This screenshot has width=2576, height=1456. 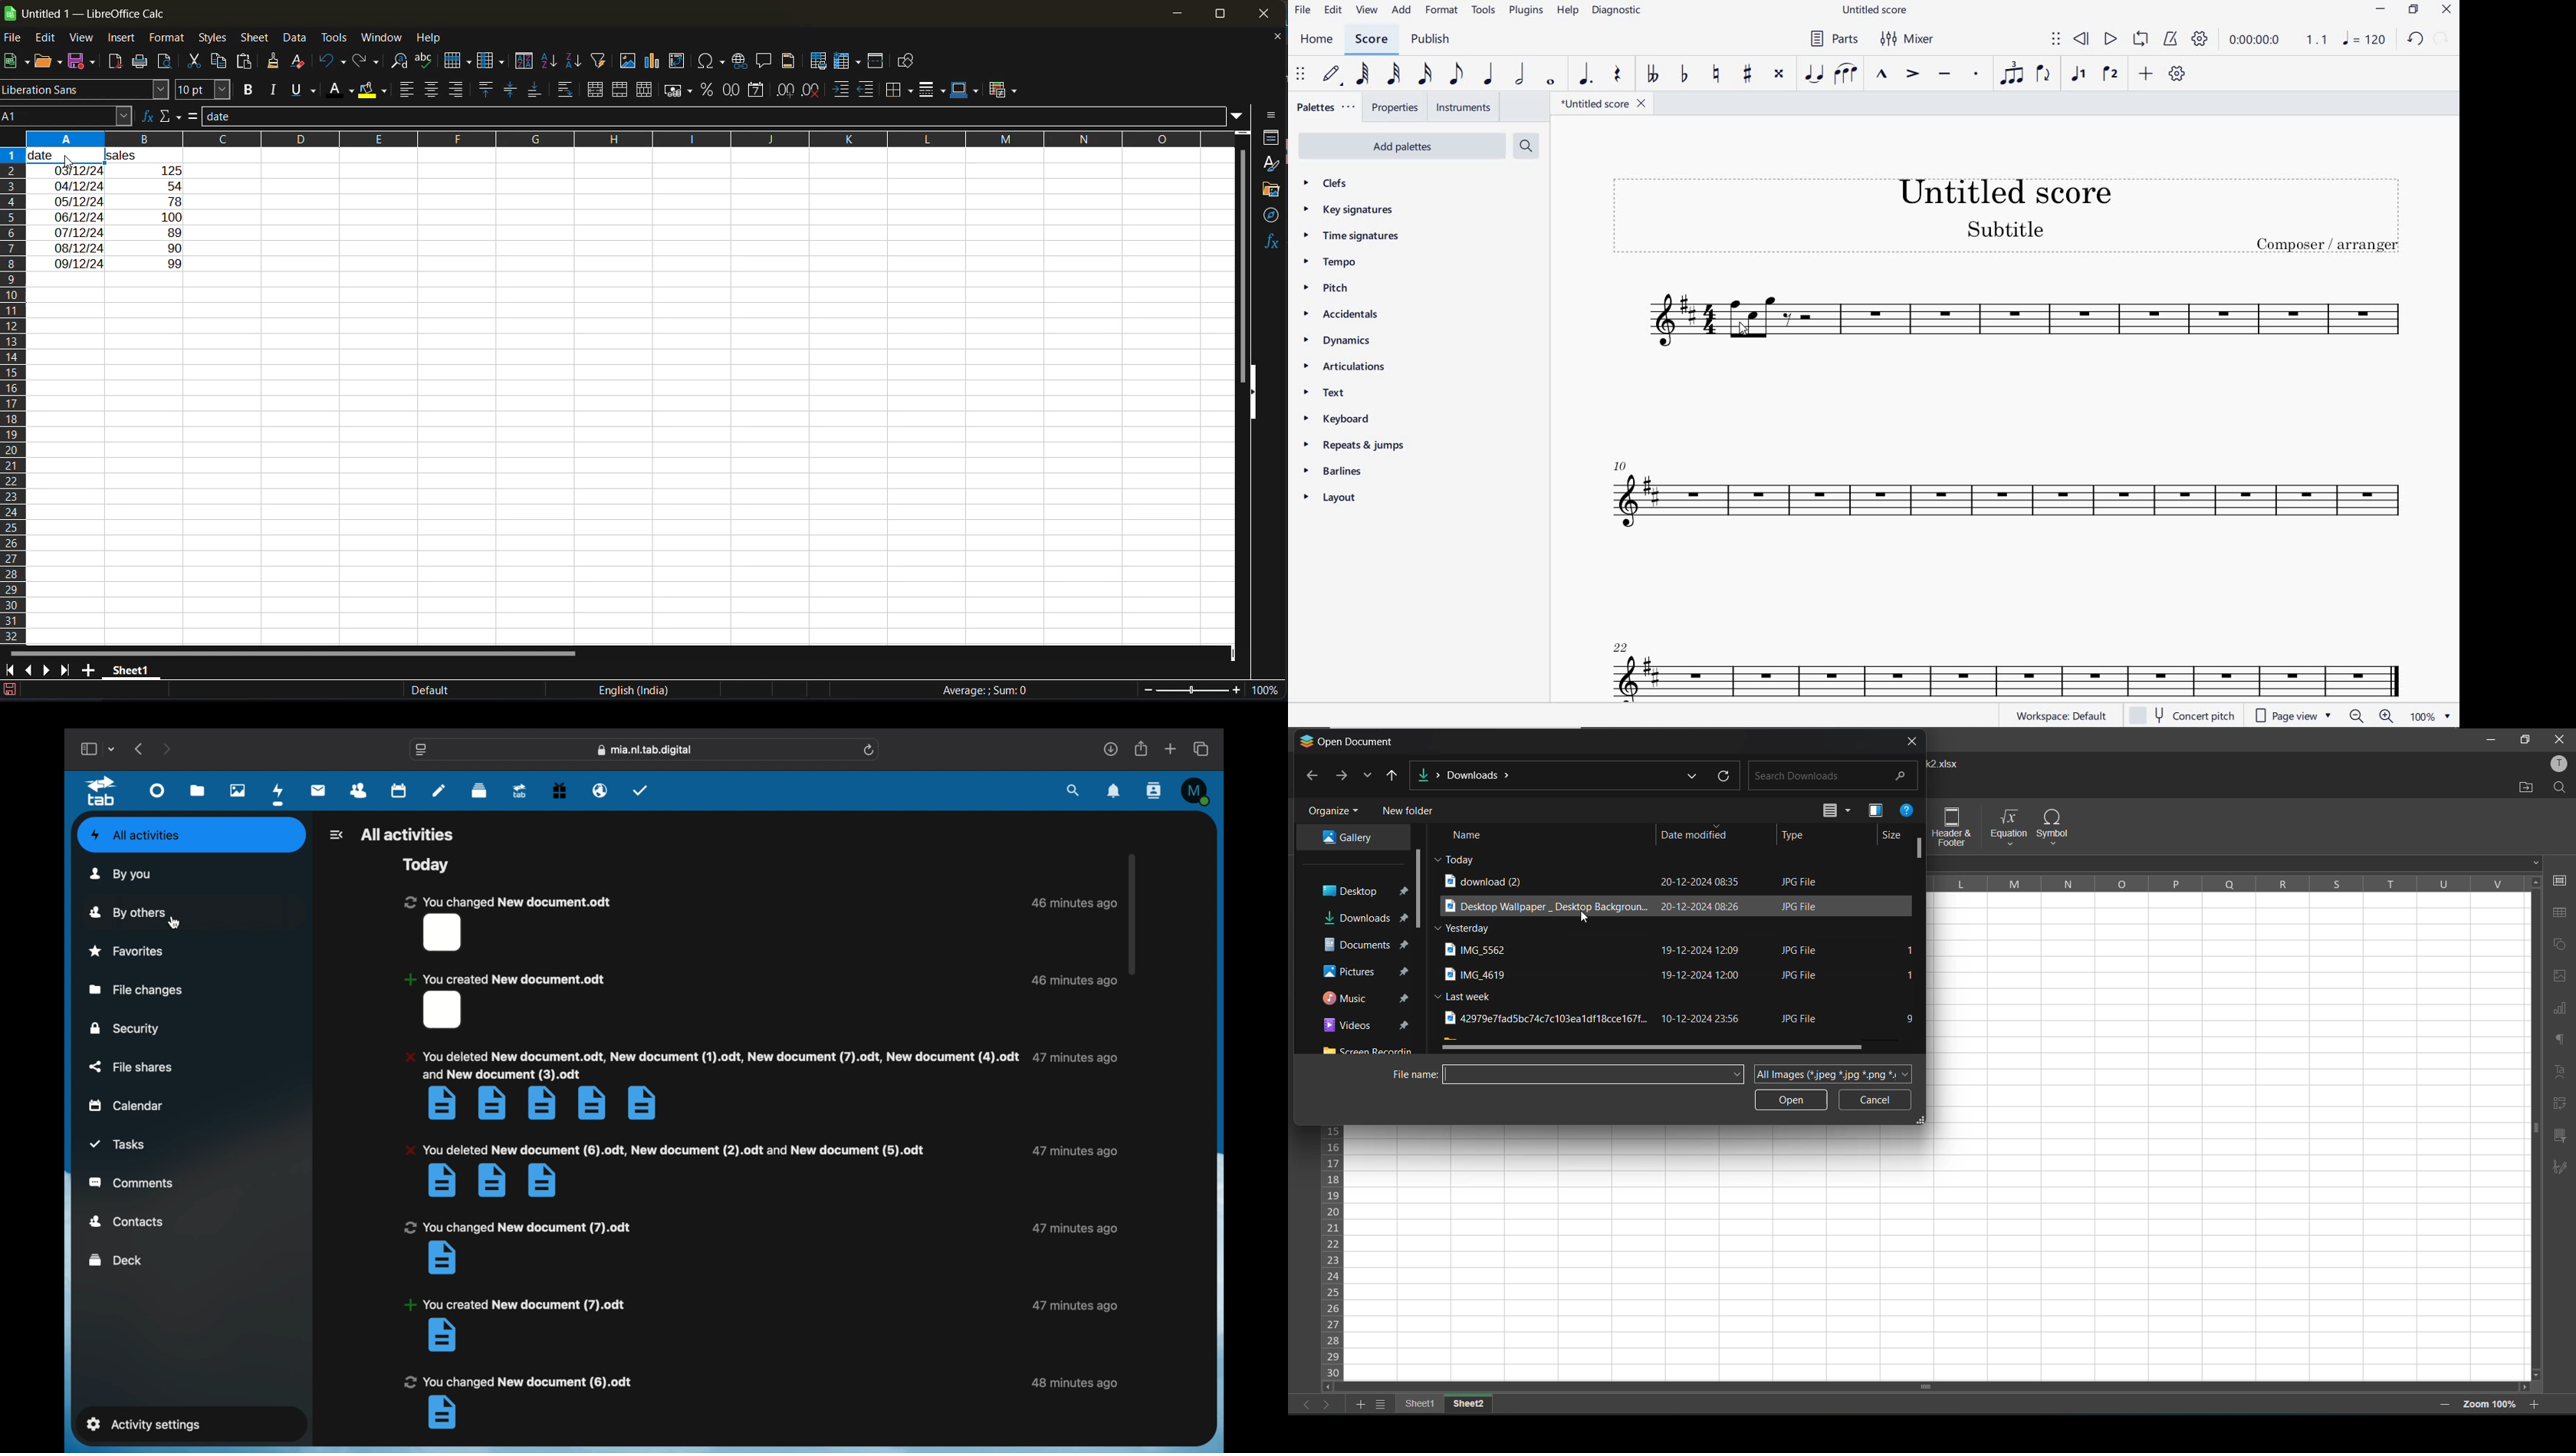 I want to click on TOGGLE-DOUBLE FLAT, so click(x=1653, y=73).